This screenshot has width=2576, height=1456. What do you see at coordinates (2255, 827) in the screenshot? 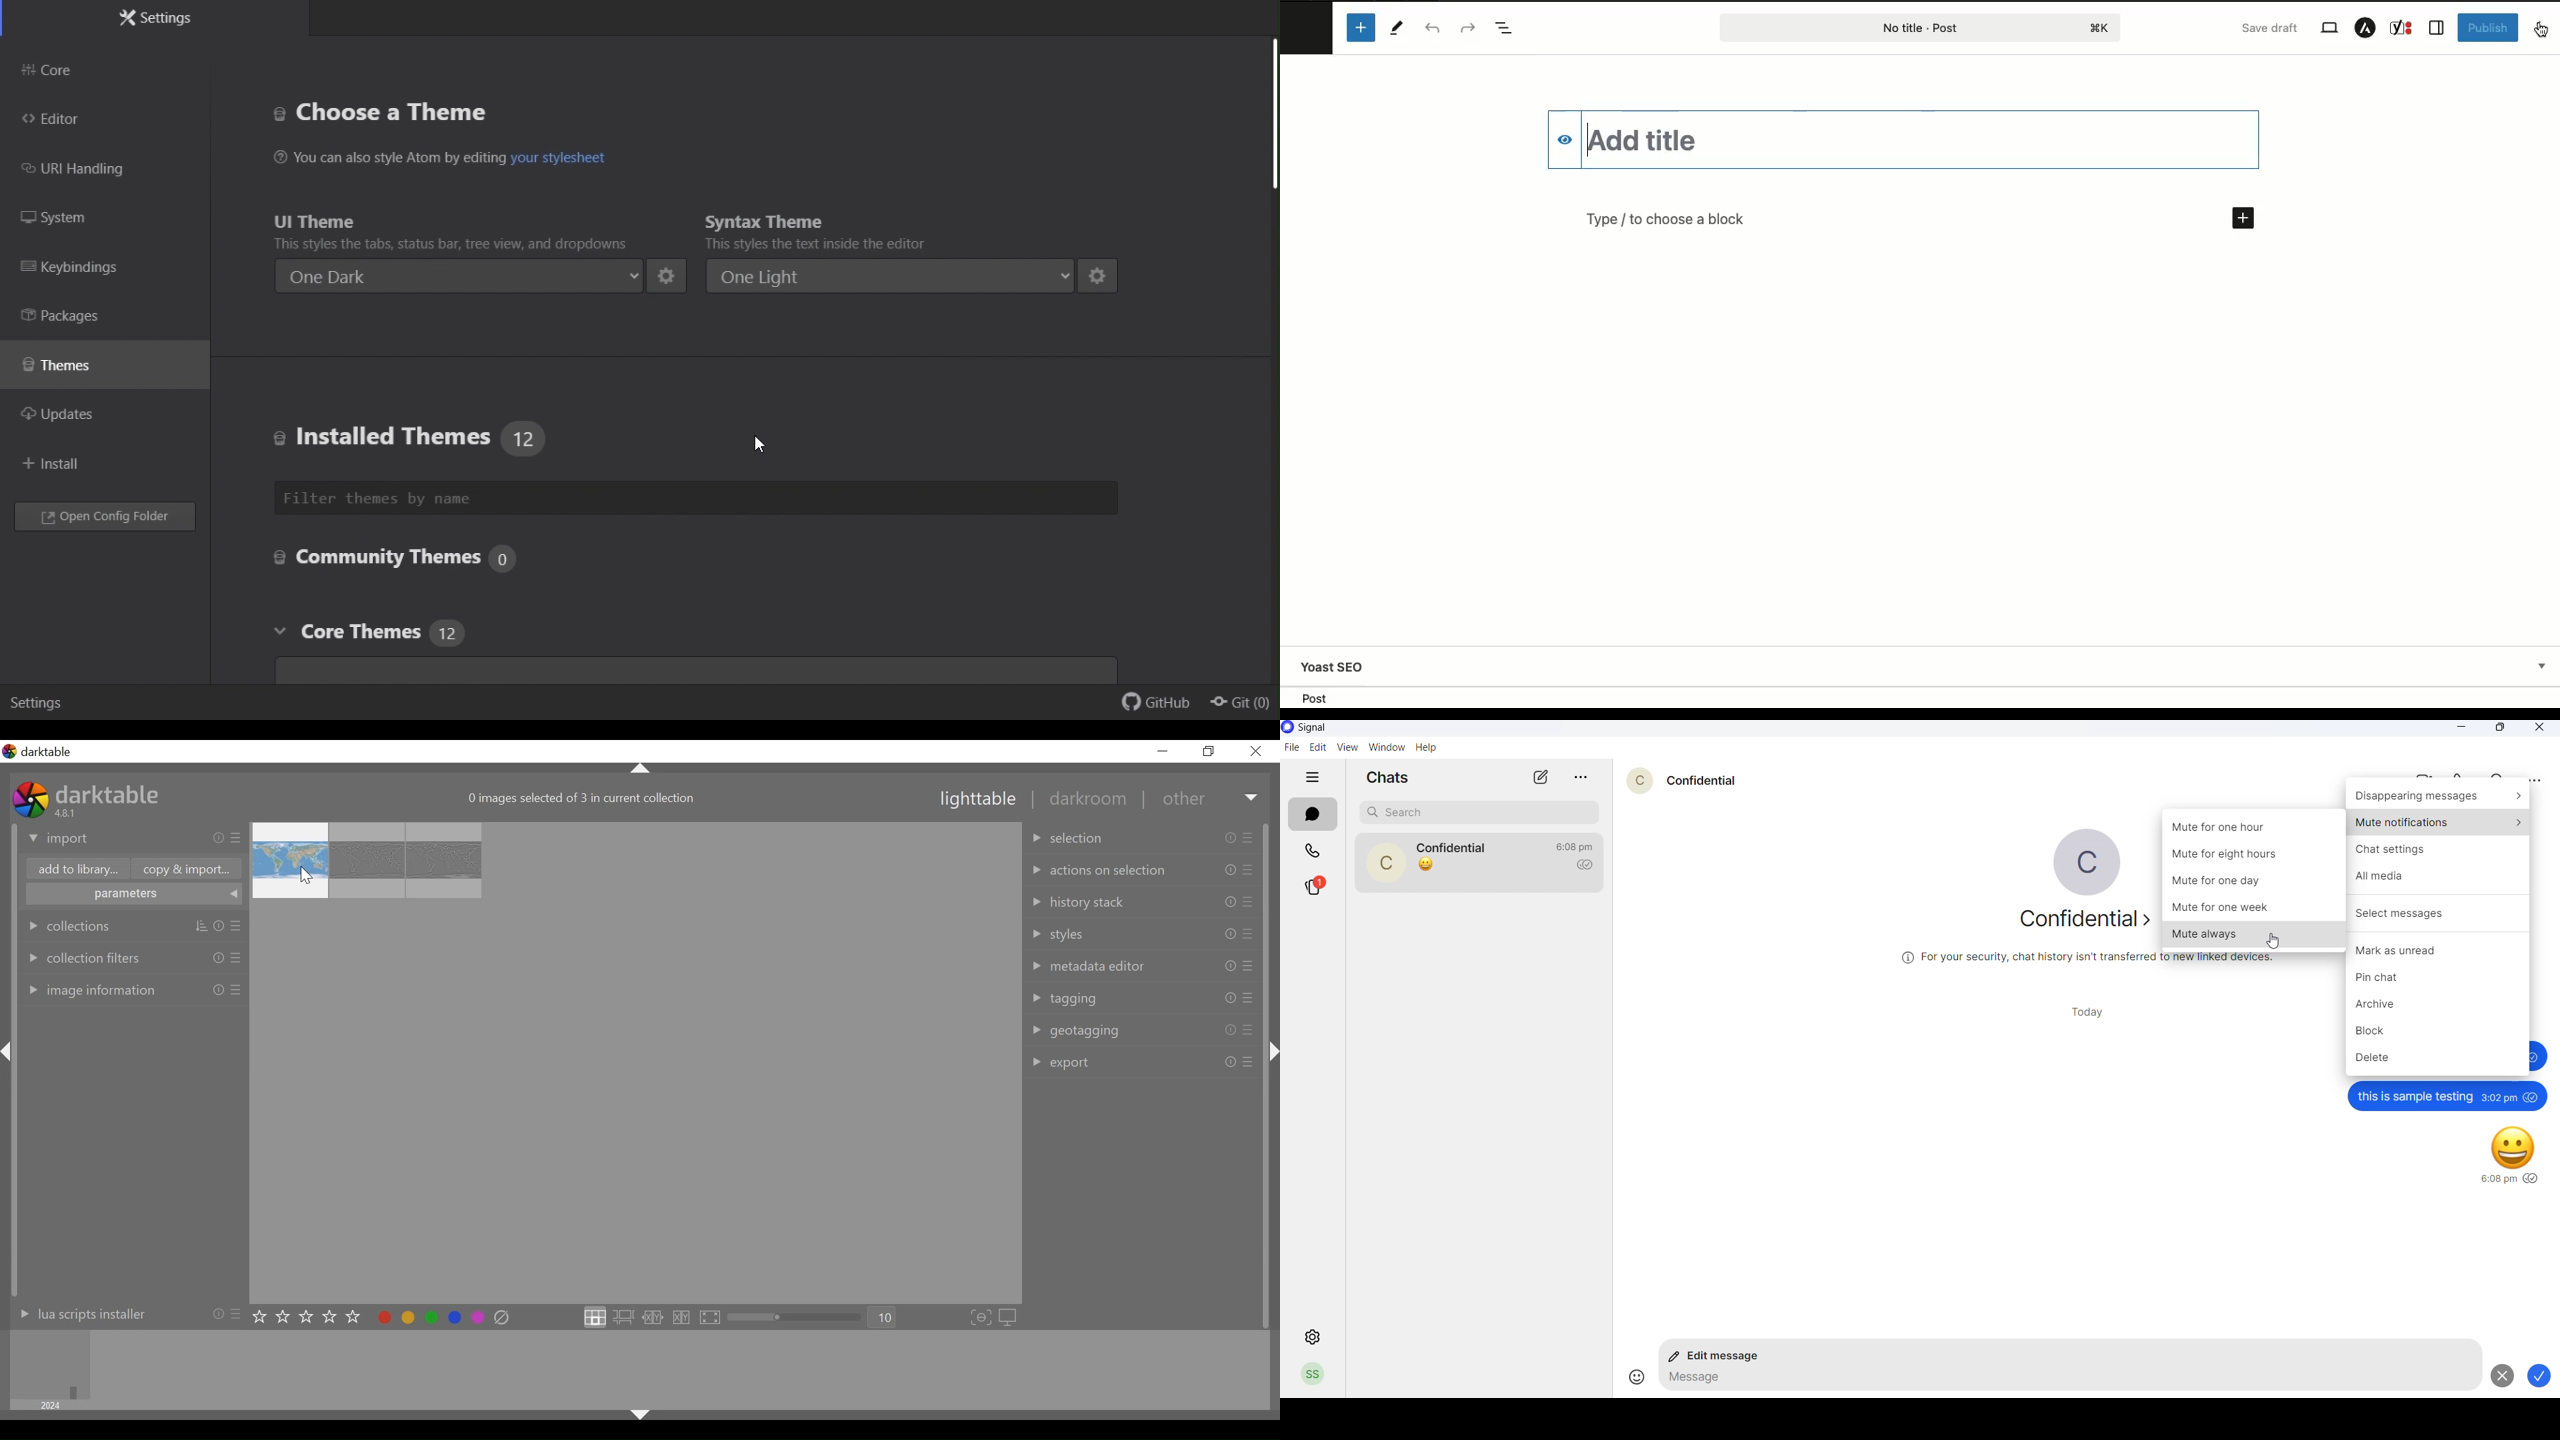
I see `mute for one hour` at bounding box center [2255, 827].